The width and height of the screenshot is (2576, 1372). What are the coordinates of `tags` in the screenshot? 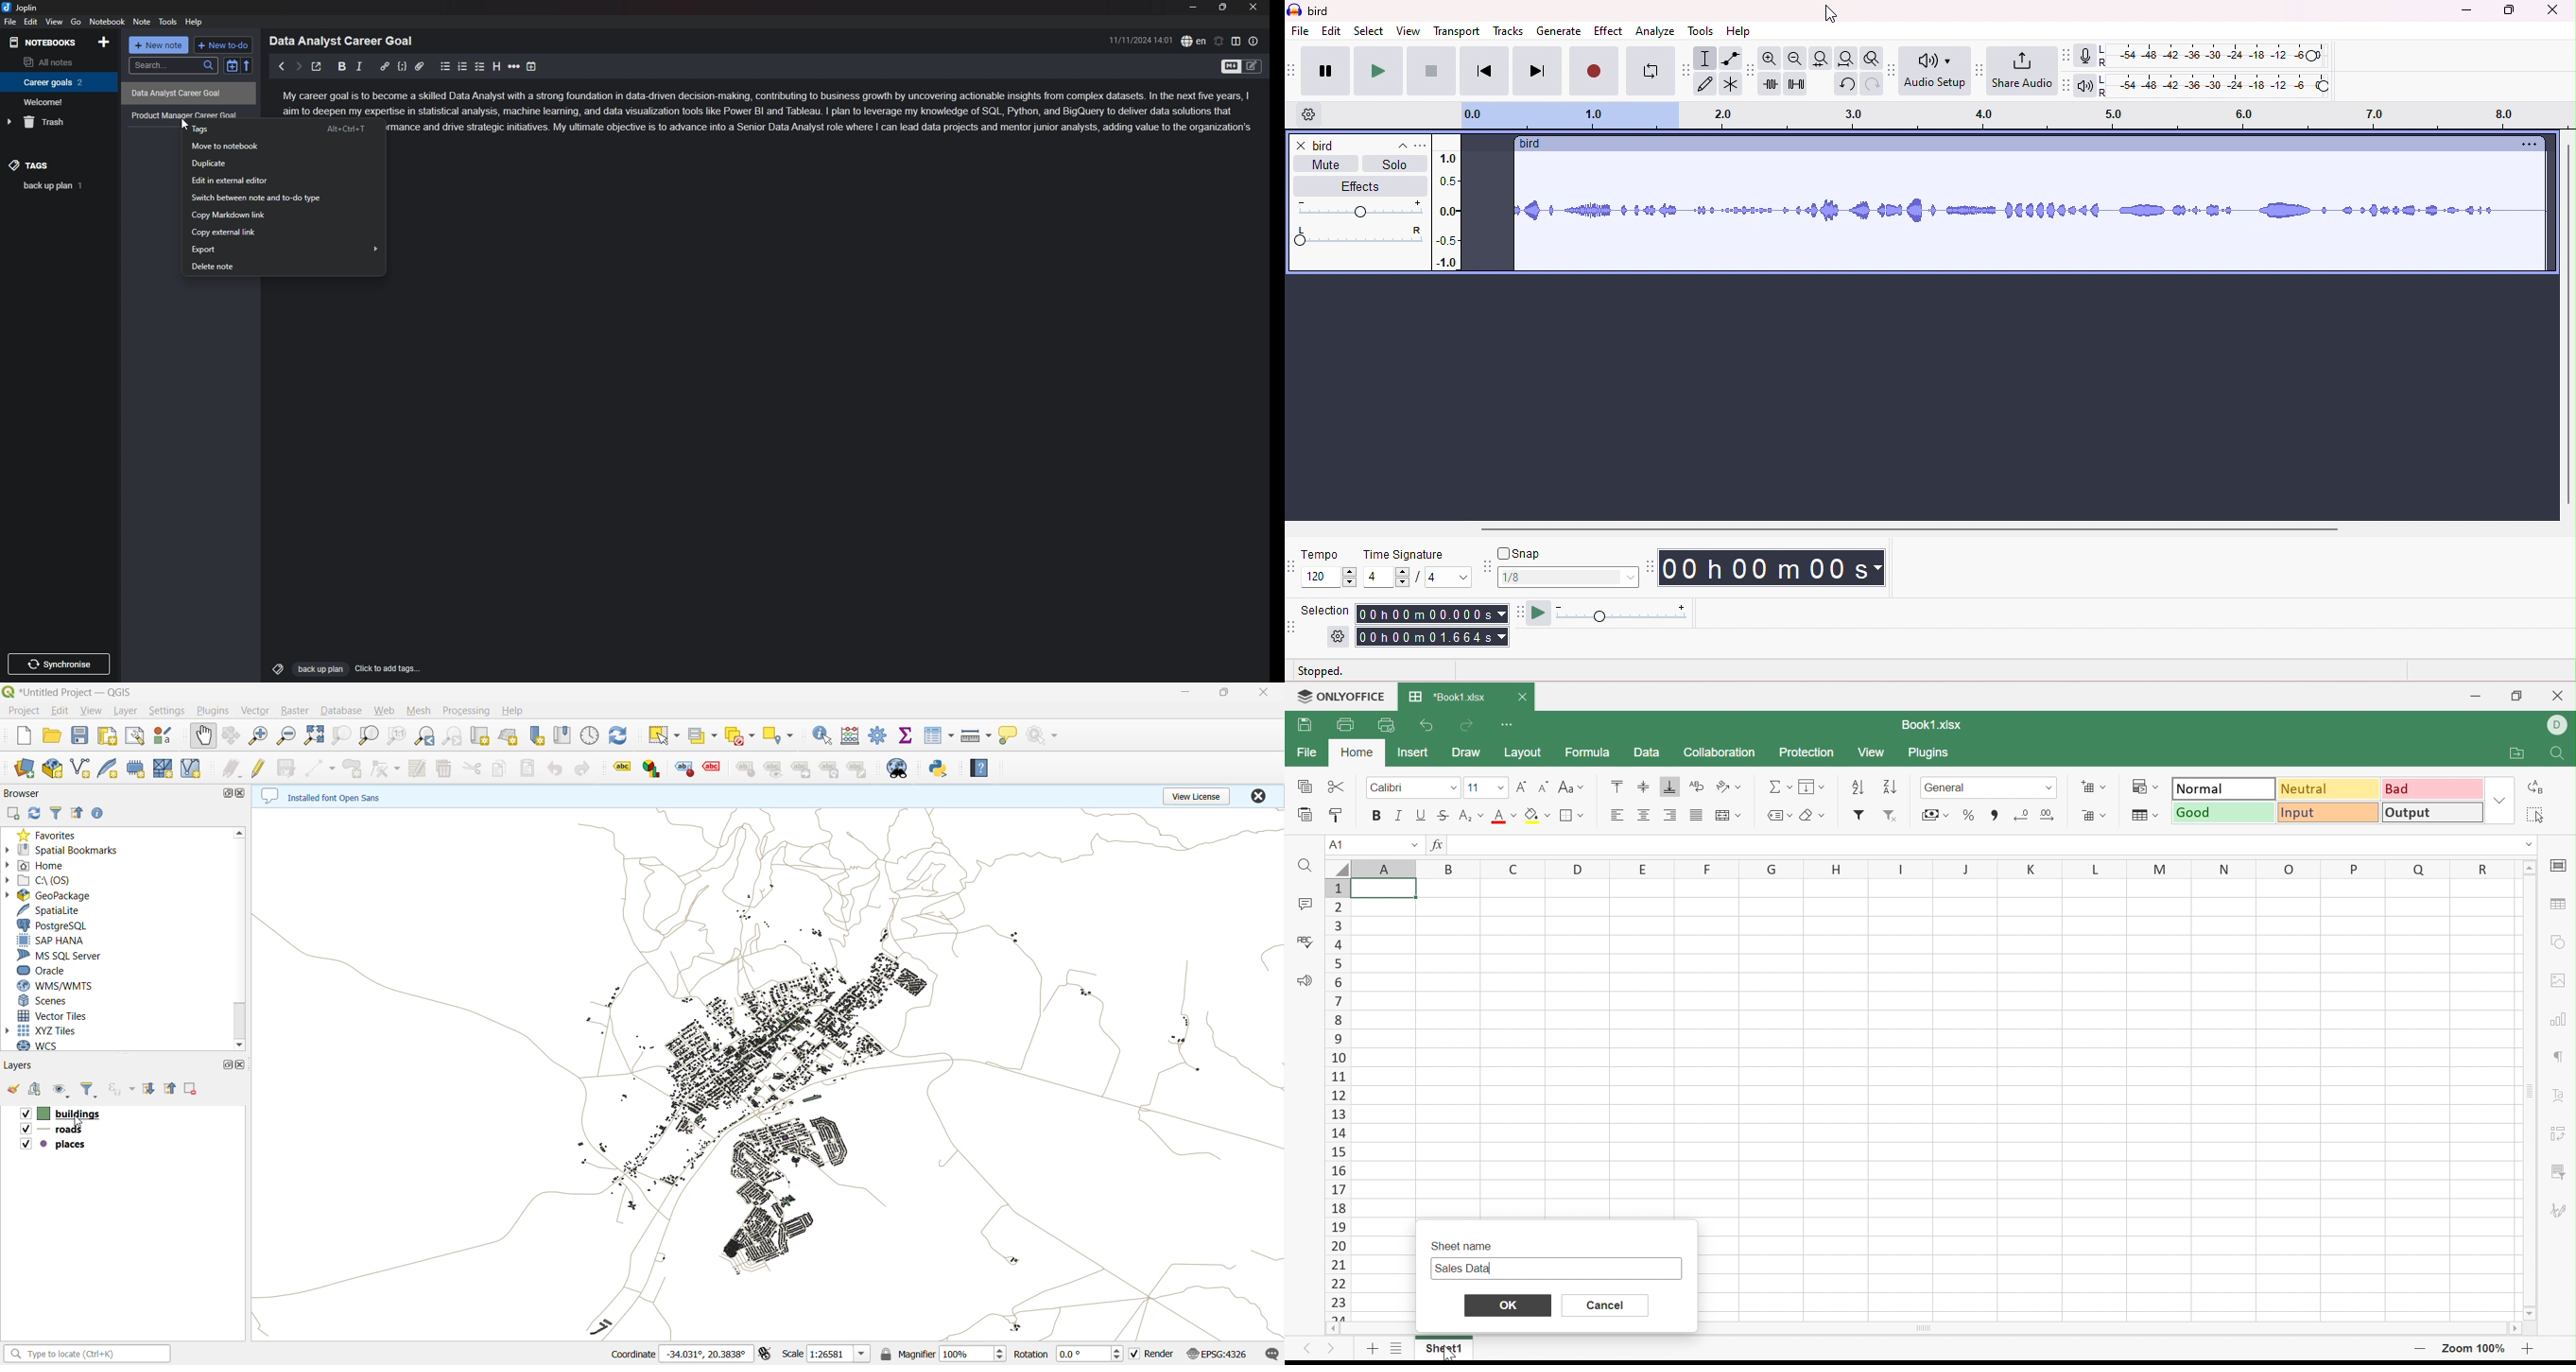 It's located at (58, 165).